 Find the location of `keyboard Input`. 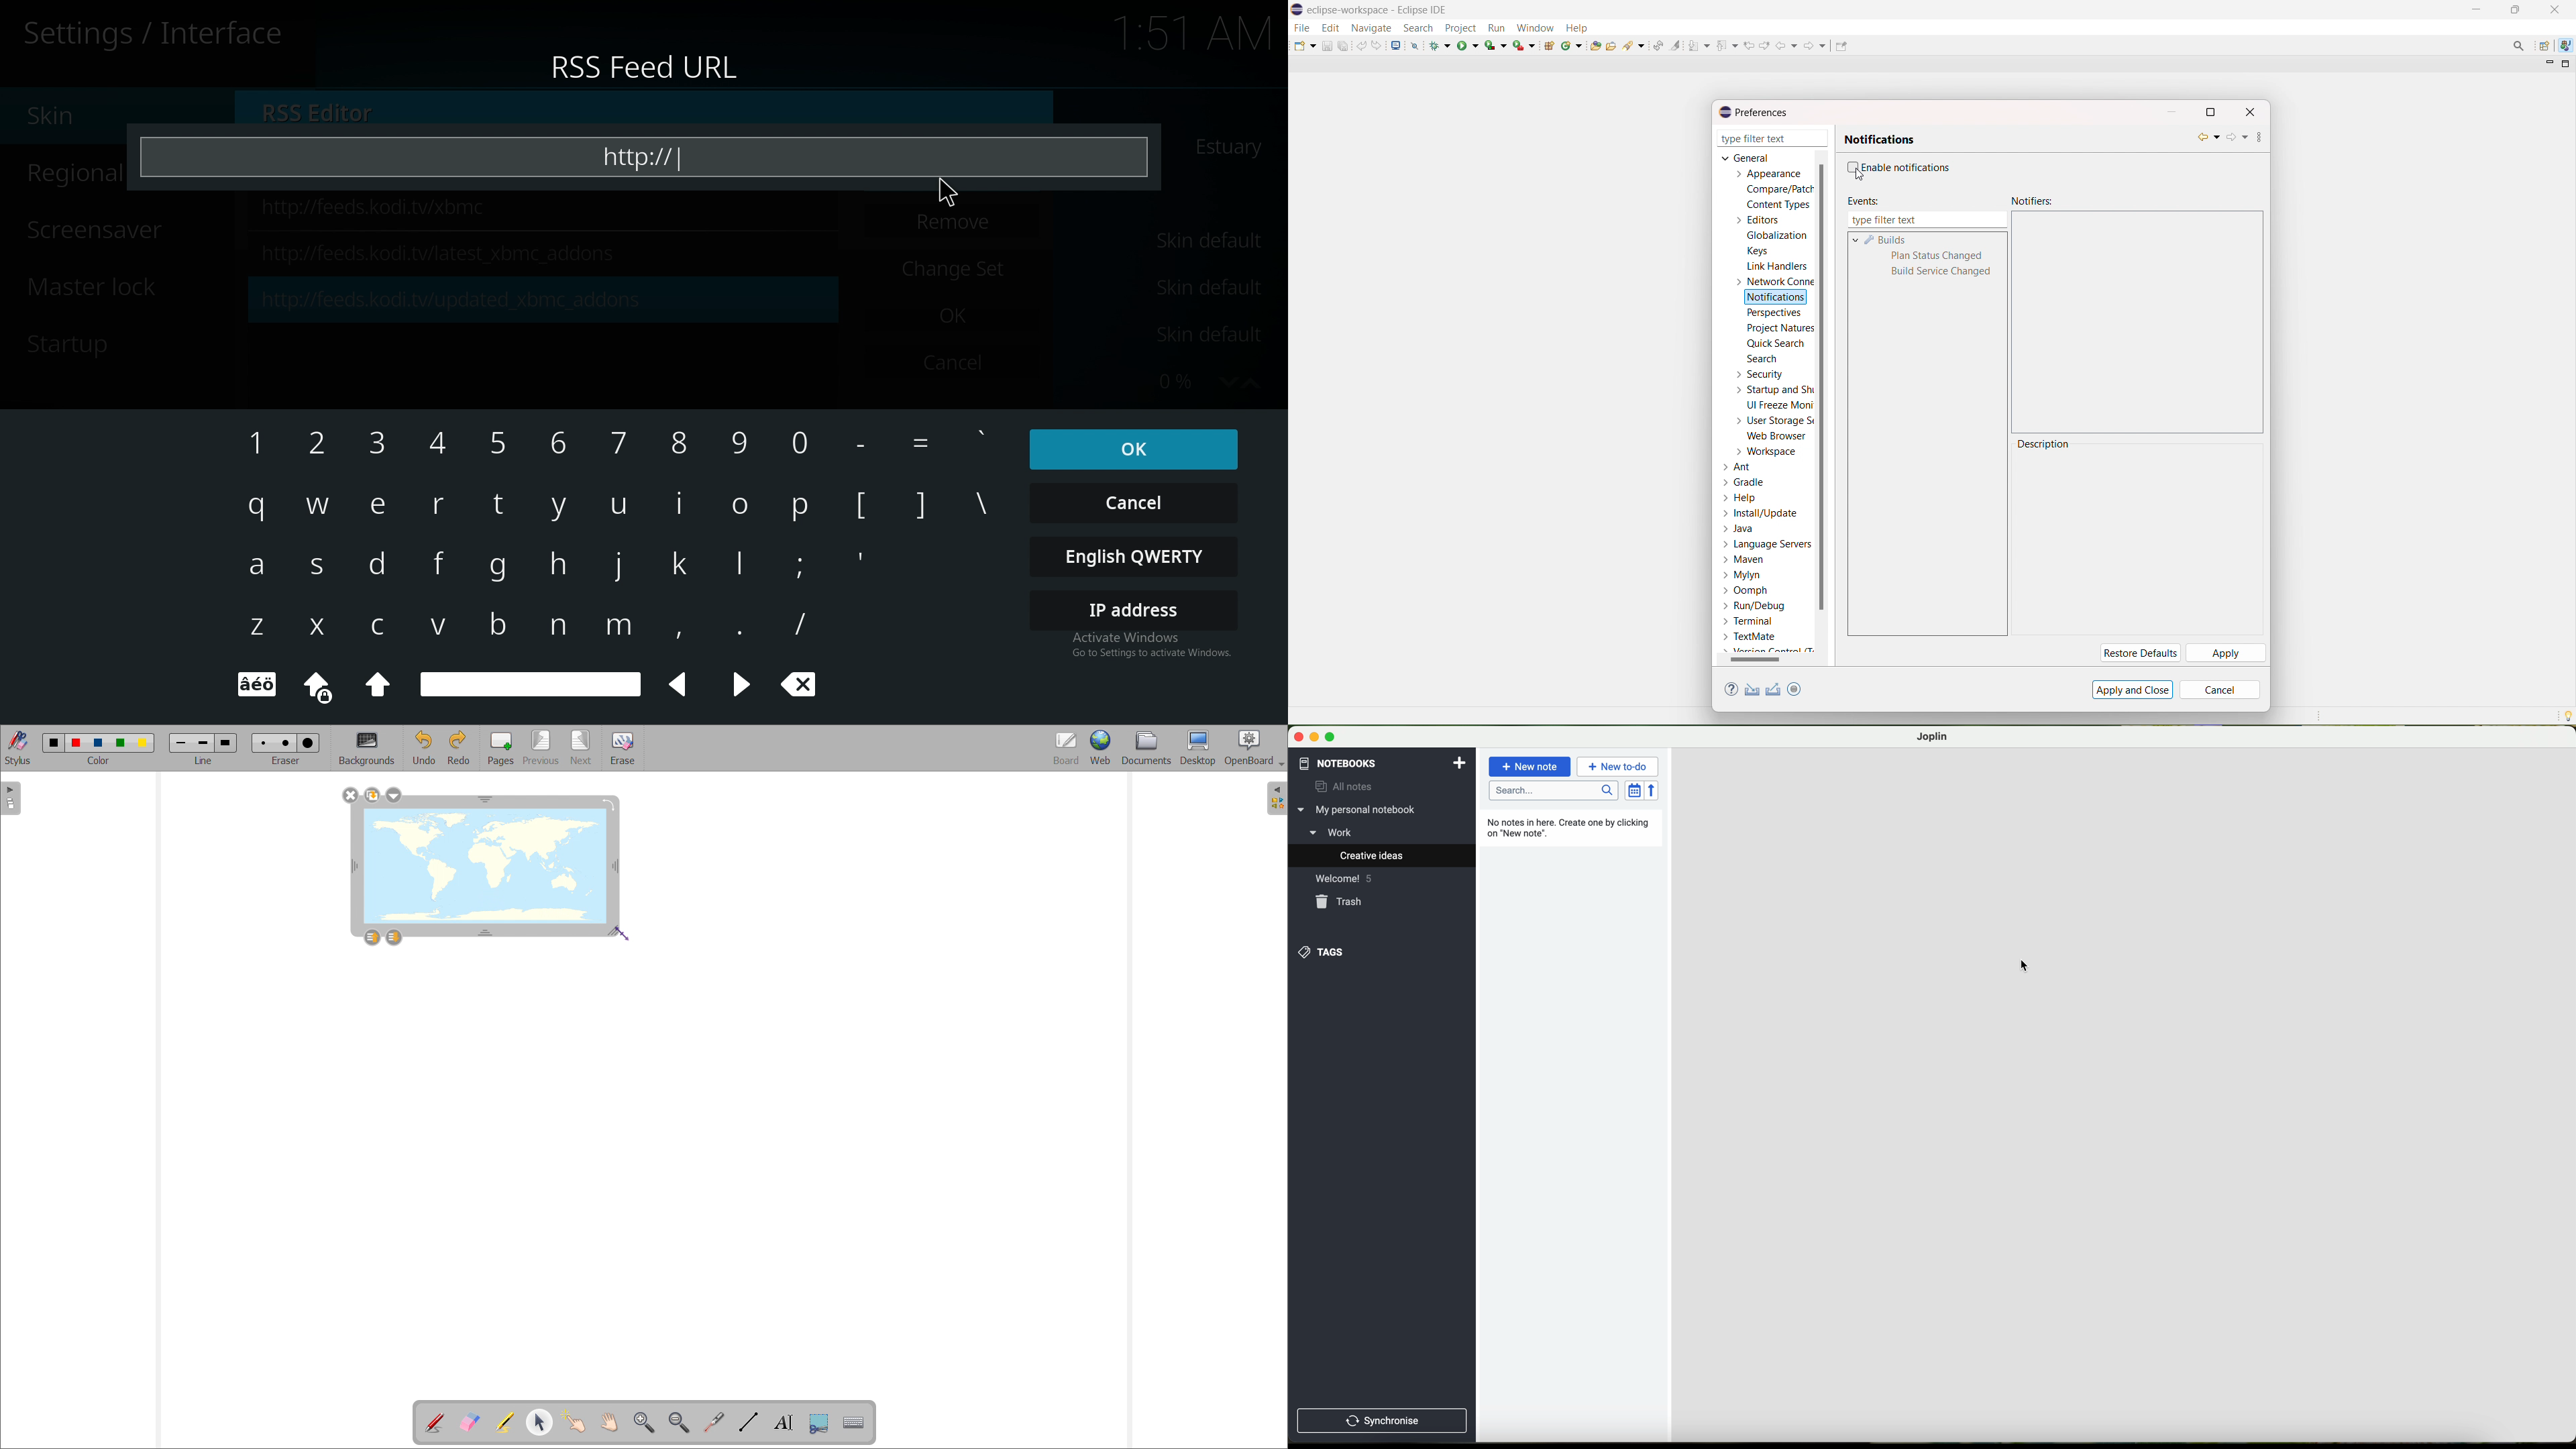

keyboard Input is located at coordinates (499, 625).